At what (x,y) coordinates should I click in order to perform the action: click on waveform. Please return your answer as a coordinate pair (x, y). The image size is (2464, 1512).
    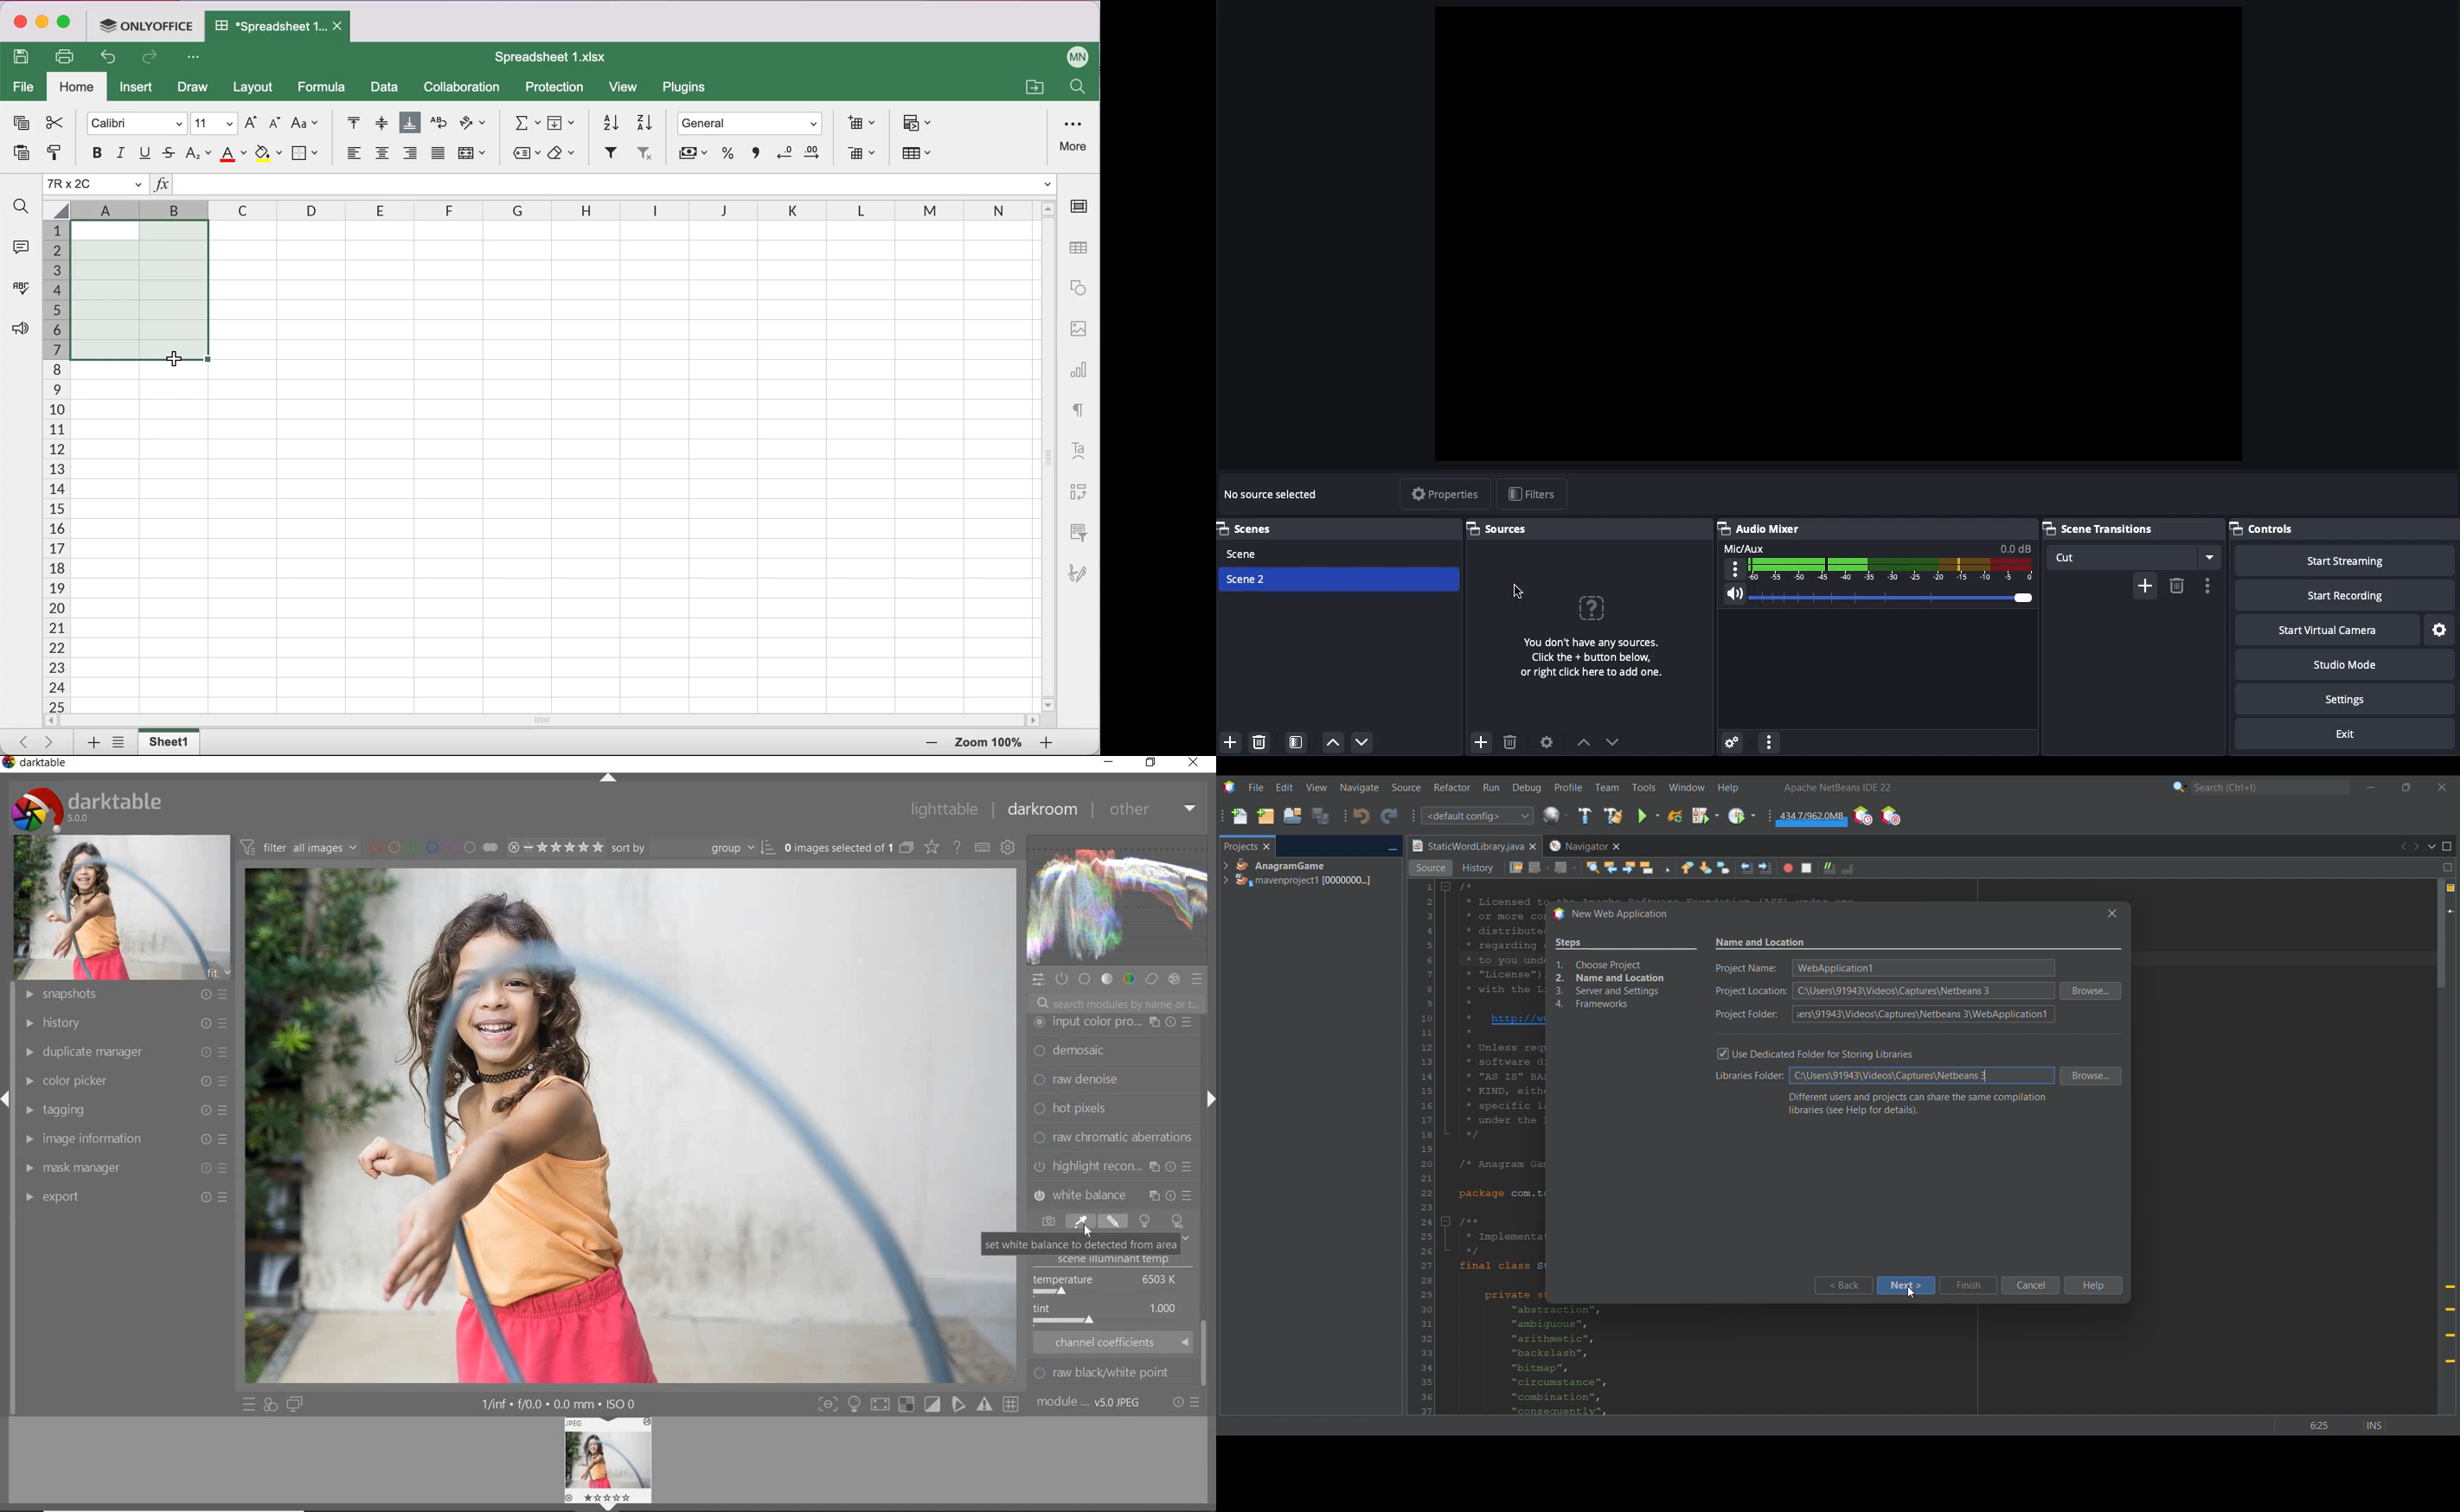
    Looking at the image, I should click on (1116, 899).